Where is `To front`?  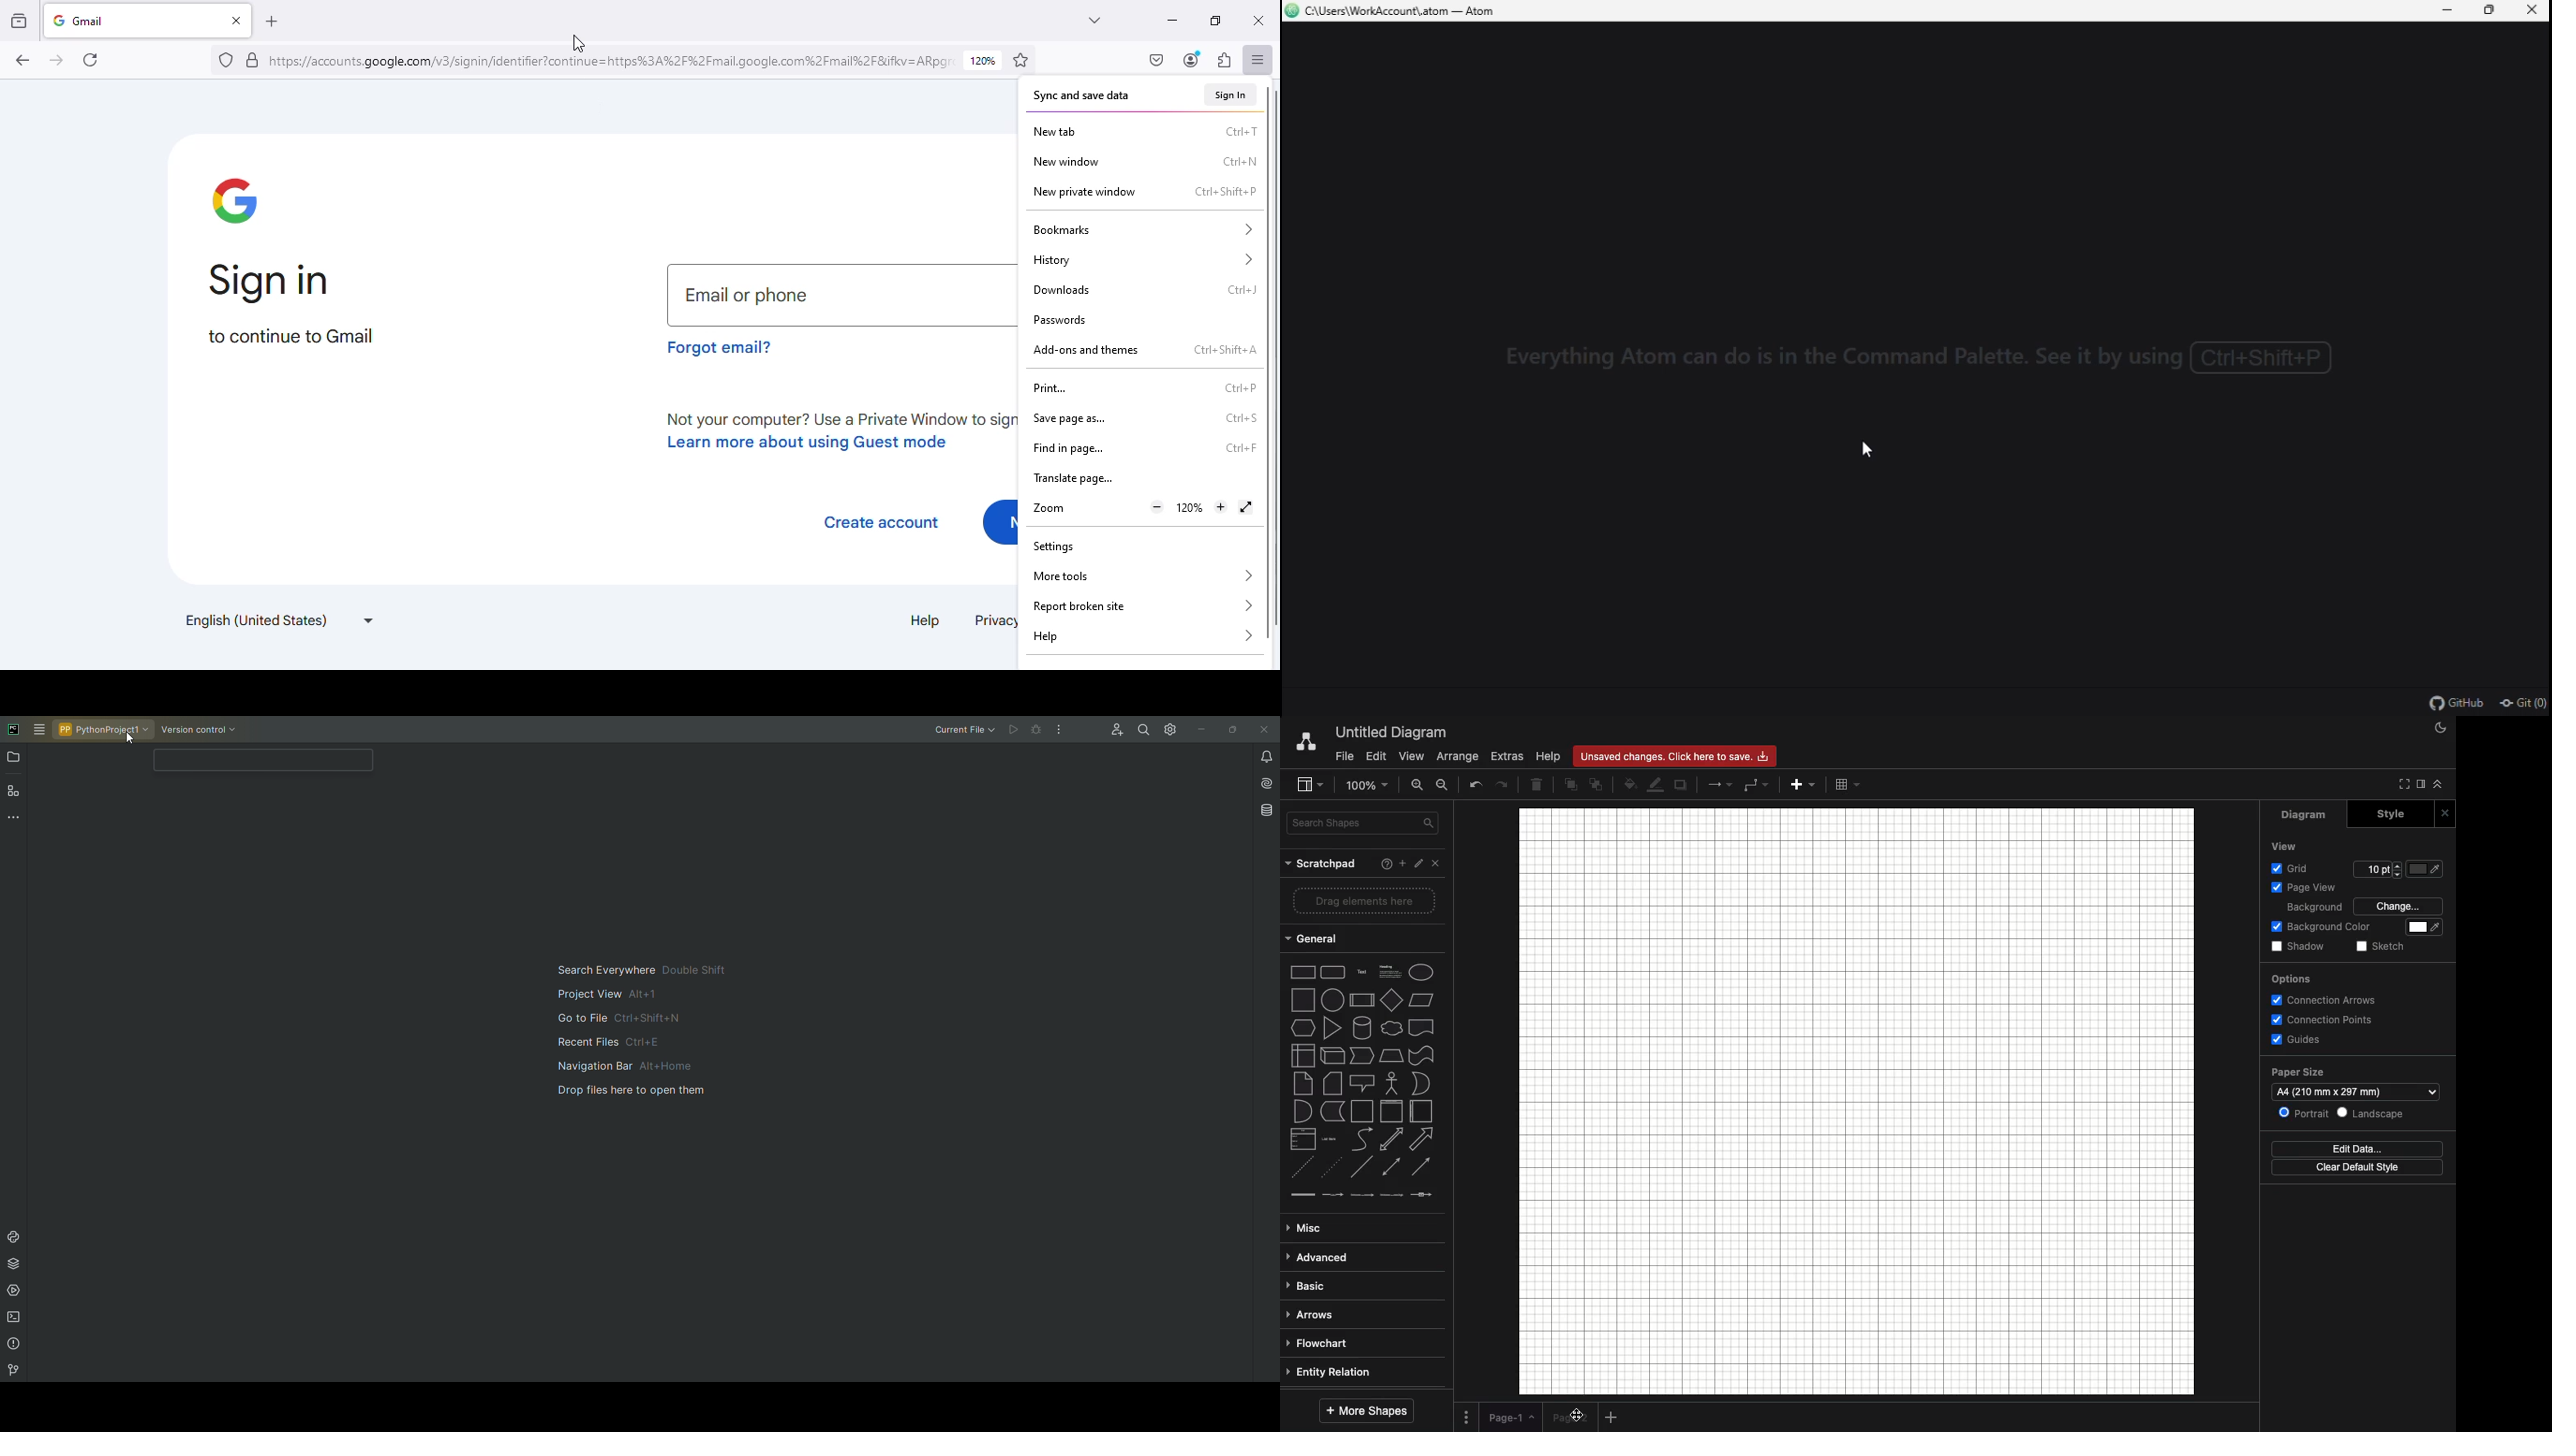
To front is located at coordinates (1573, 784).